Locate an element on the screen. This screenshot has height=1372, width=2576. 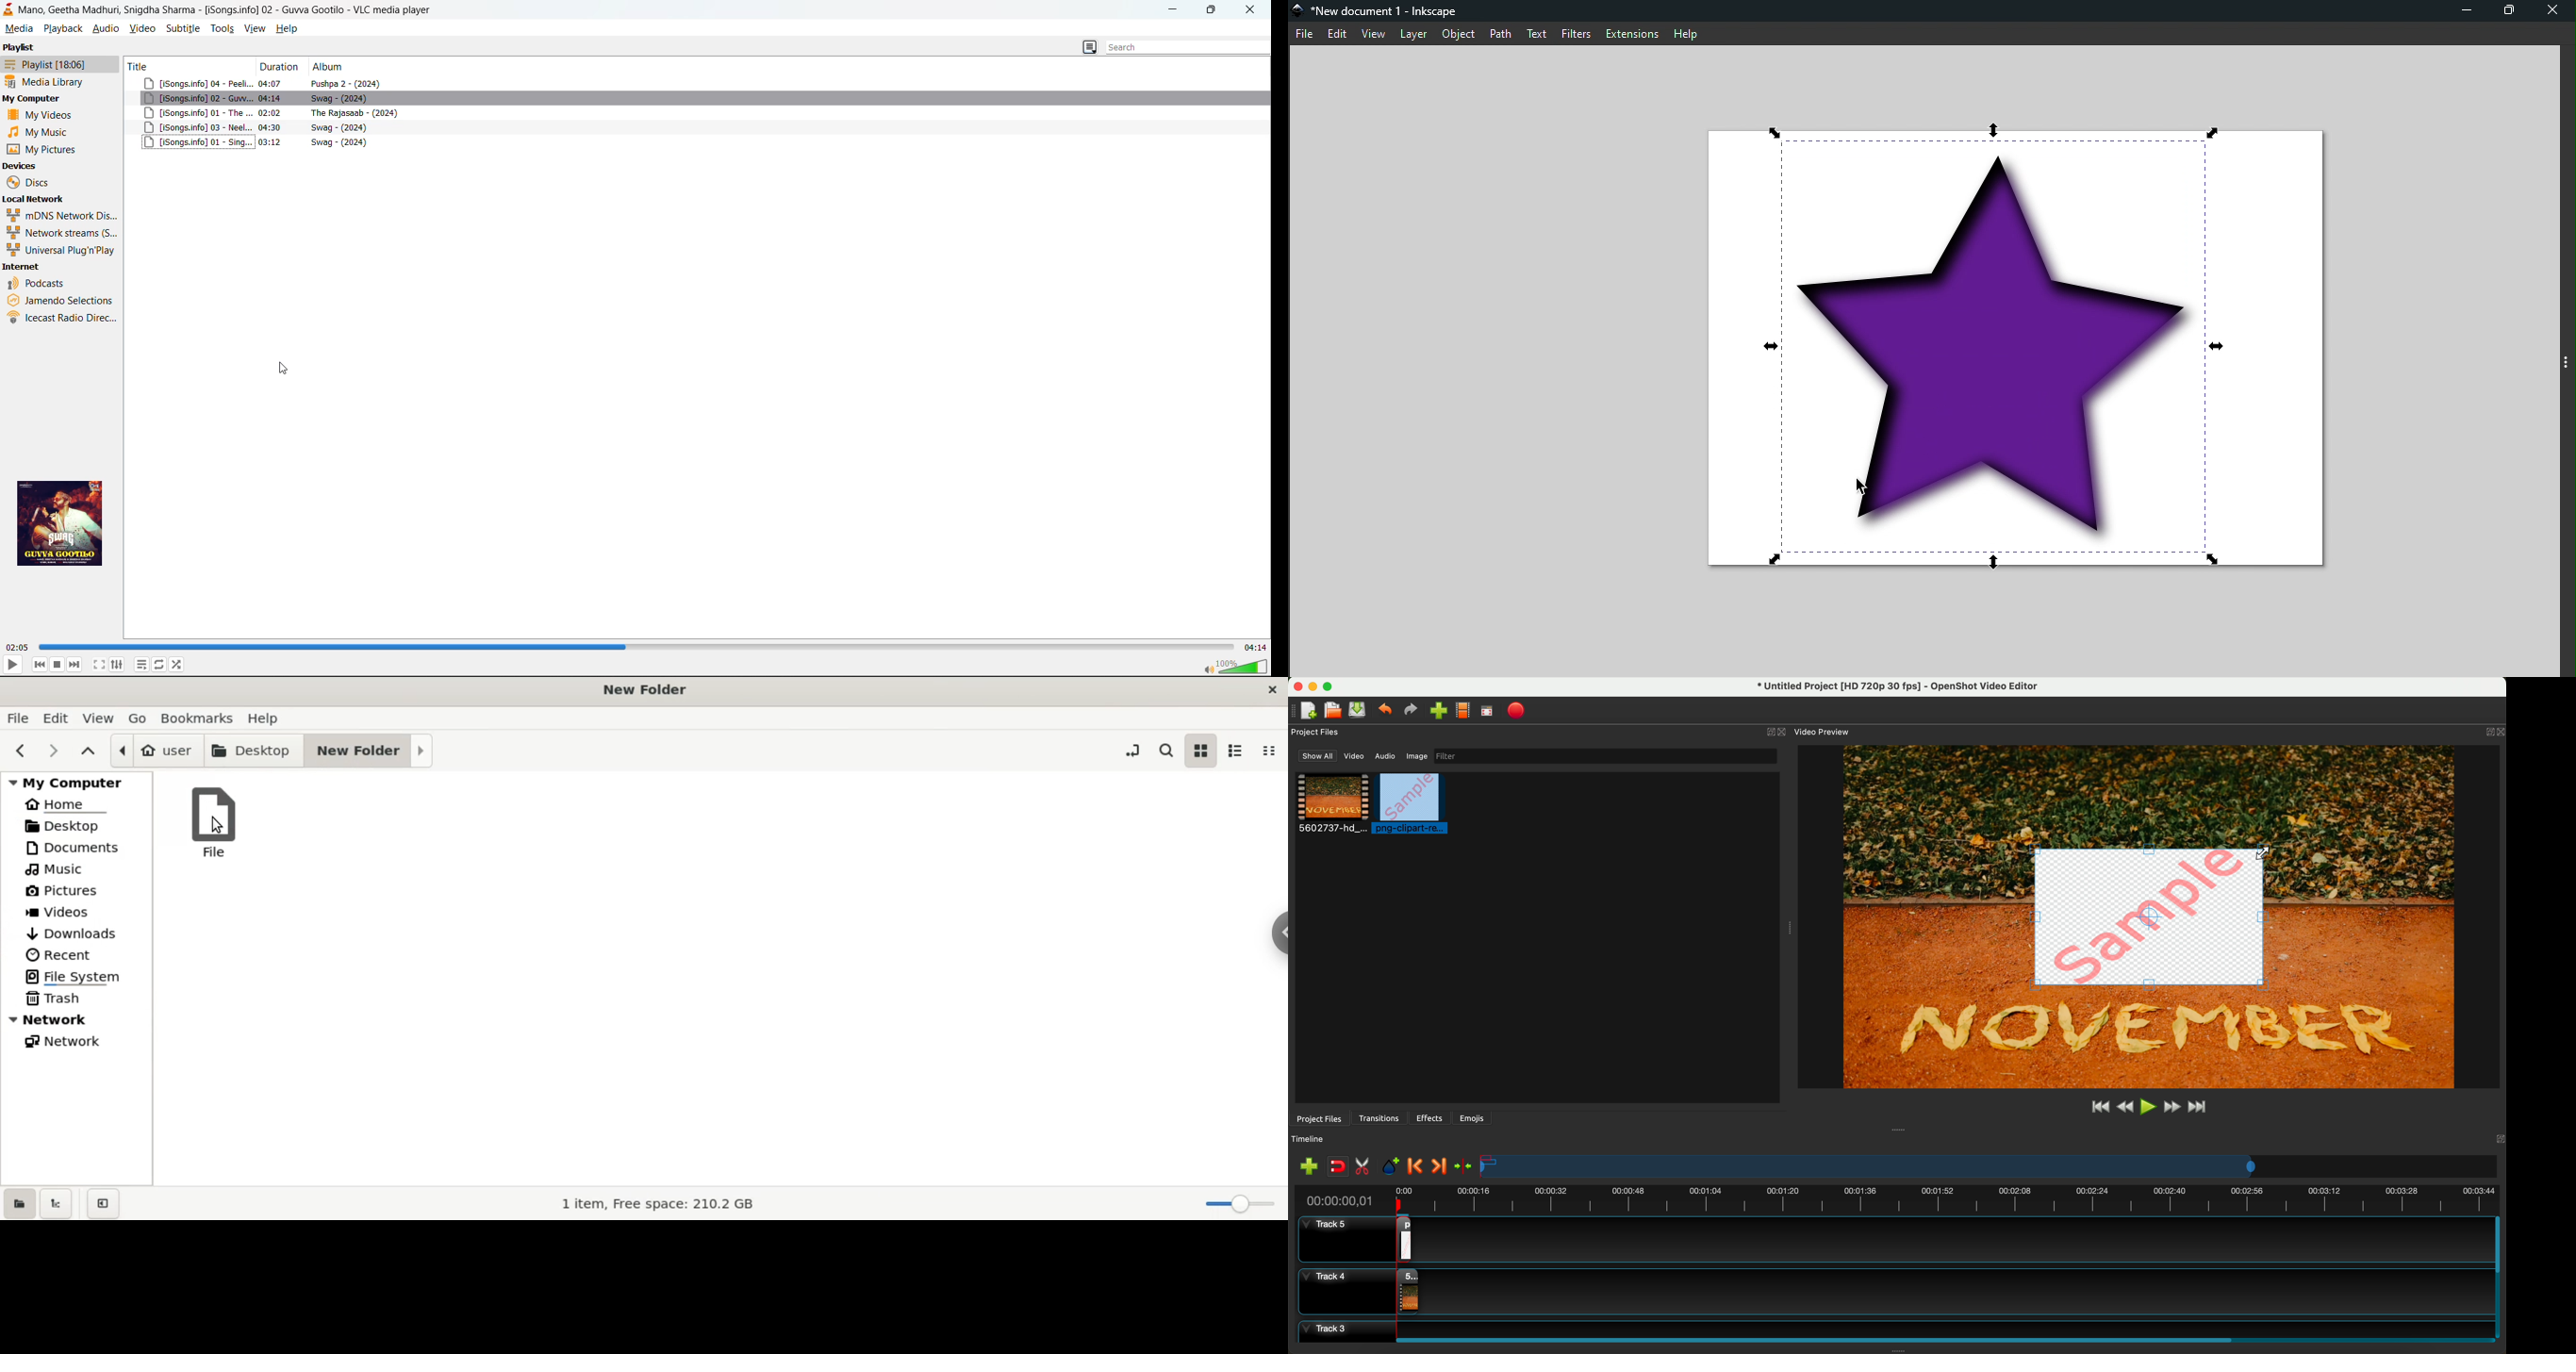
file is located at coordinates (17, 719).